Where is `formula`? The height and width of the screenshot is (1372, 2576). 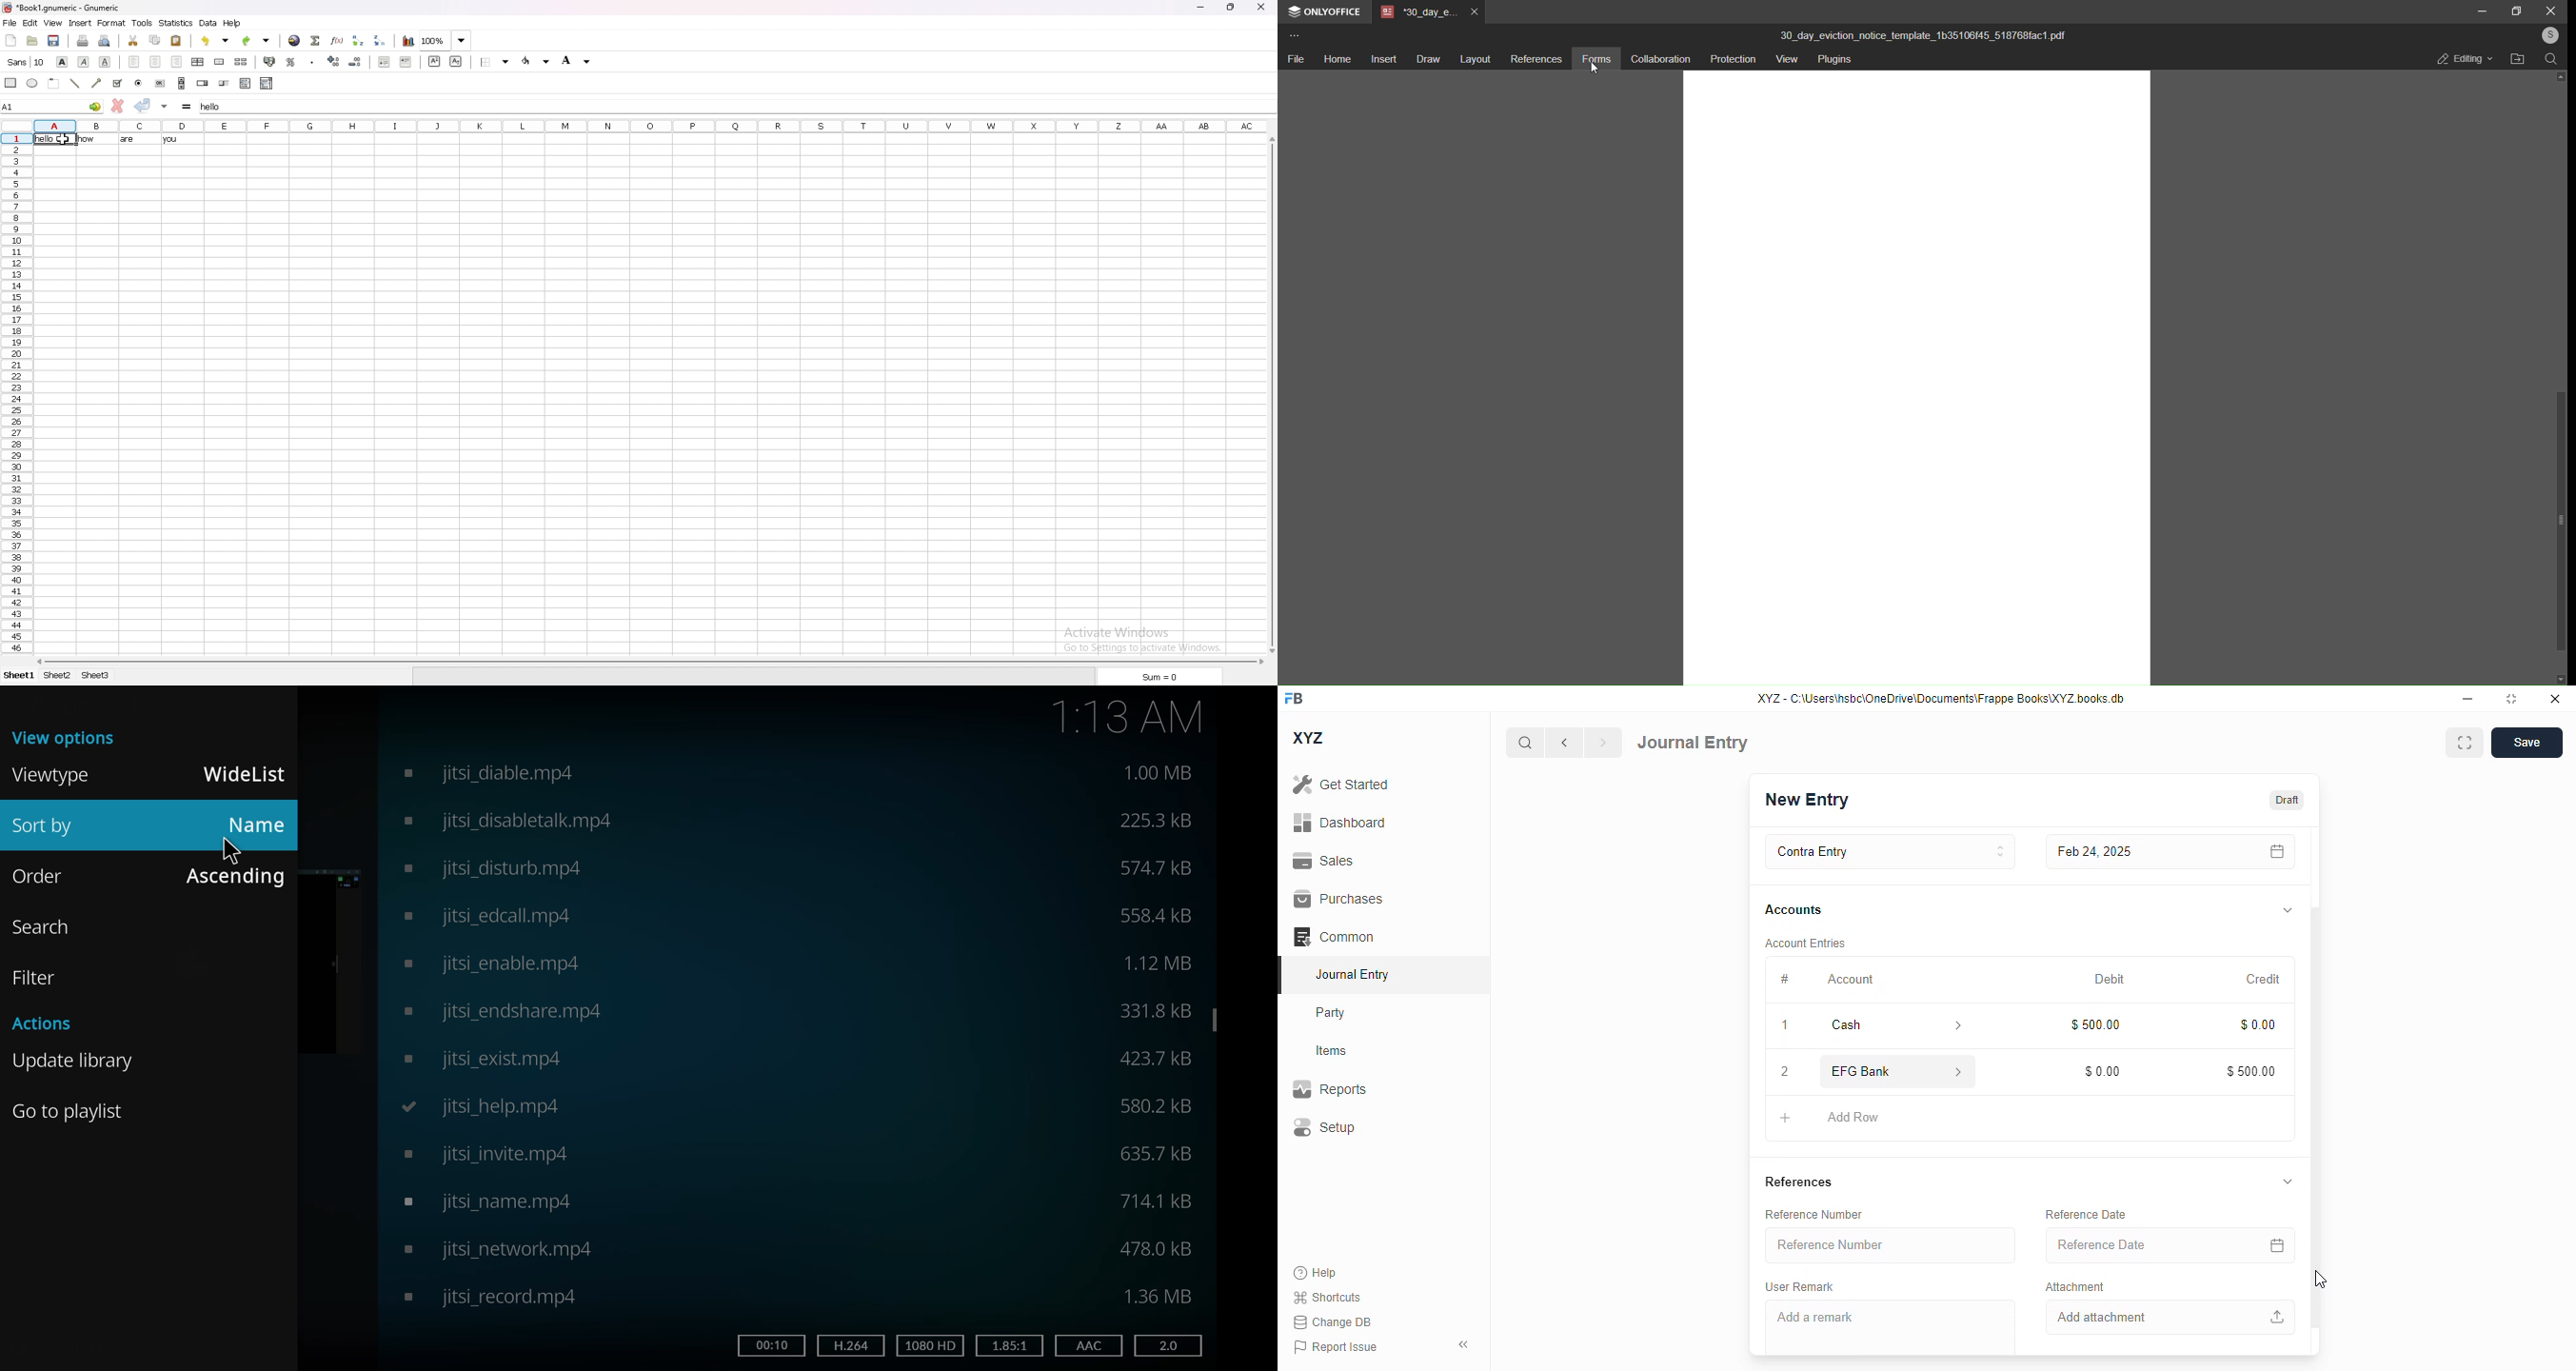
formula is located at coordinates (187, 106).